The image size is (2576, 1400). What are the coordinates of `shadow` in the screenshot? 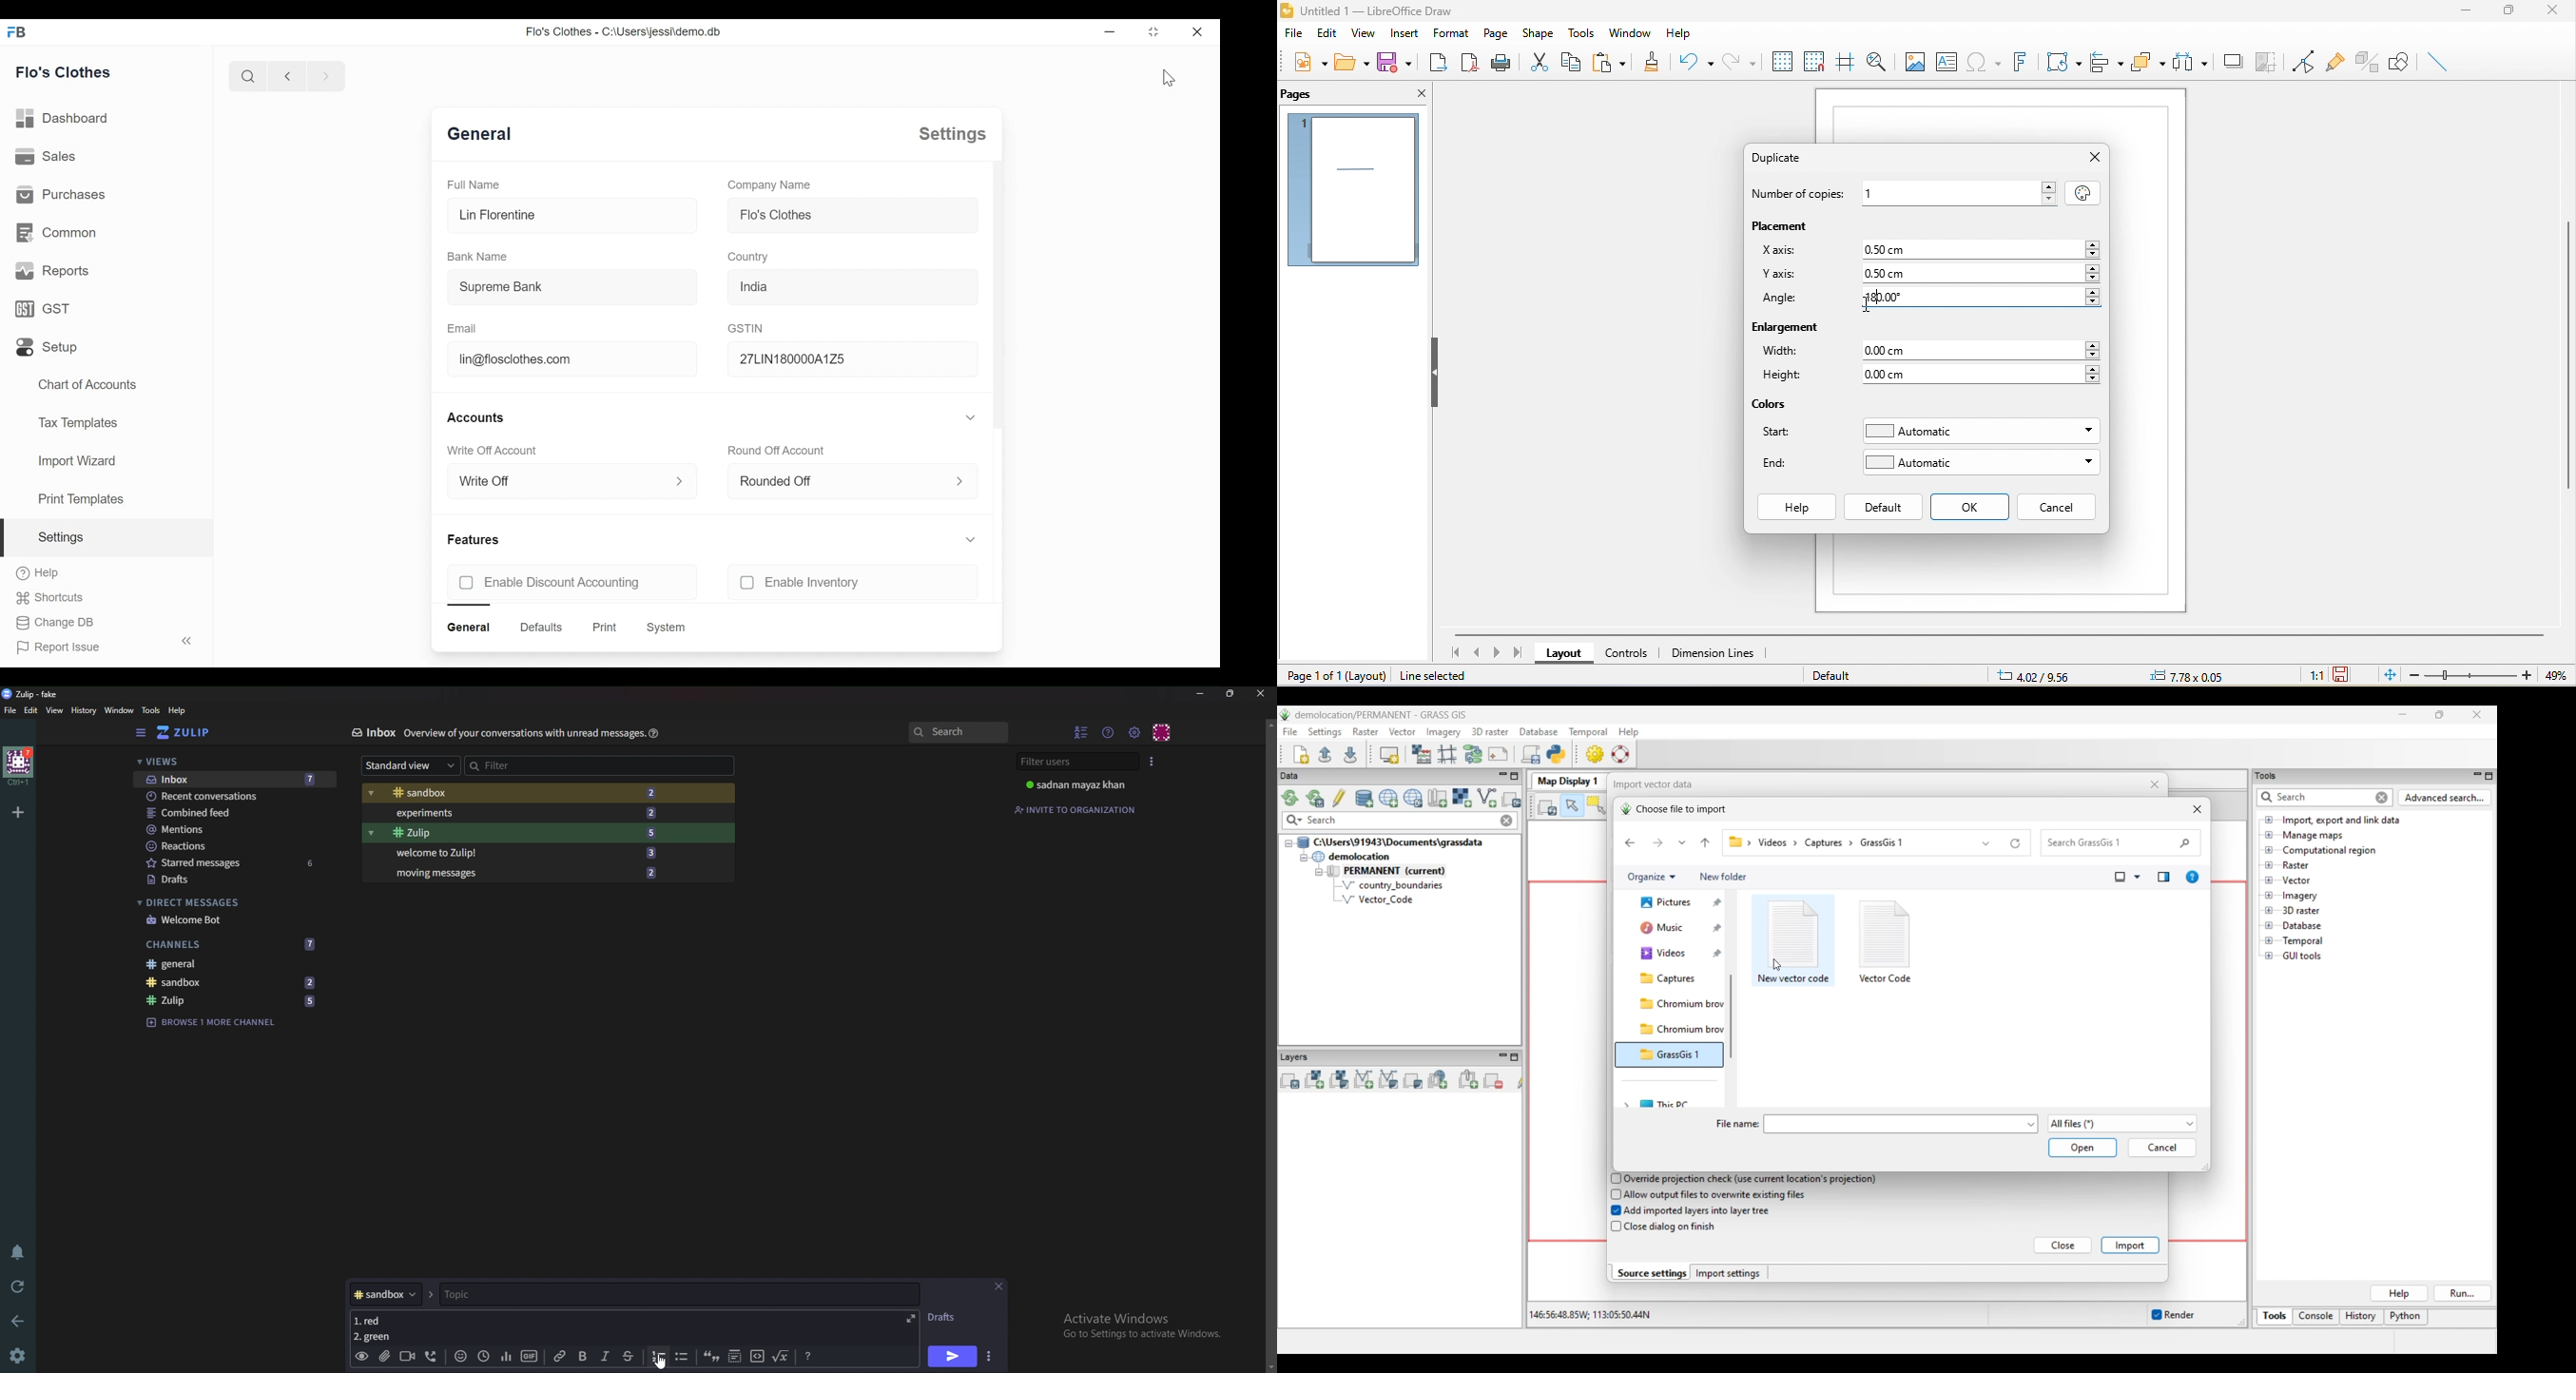 It's located at (2234, 62).